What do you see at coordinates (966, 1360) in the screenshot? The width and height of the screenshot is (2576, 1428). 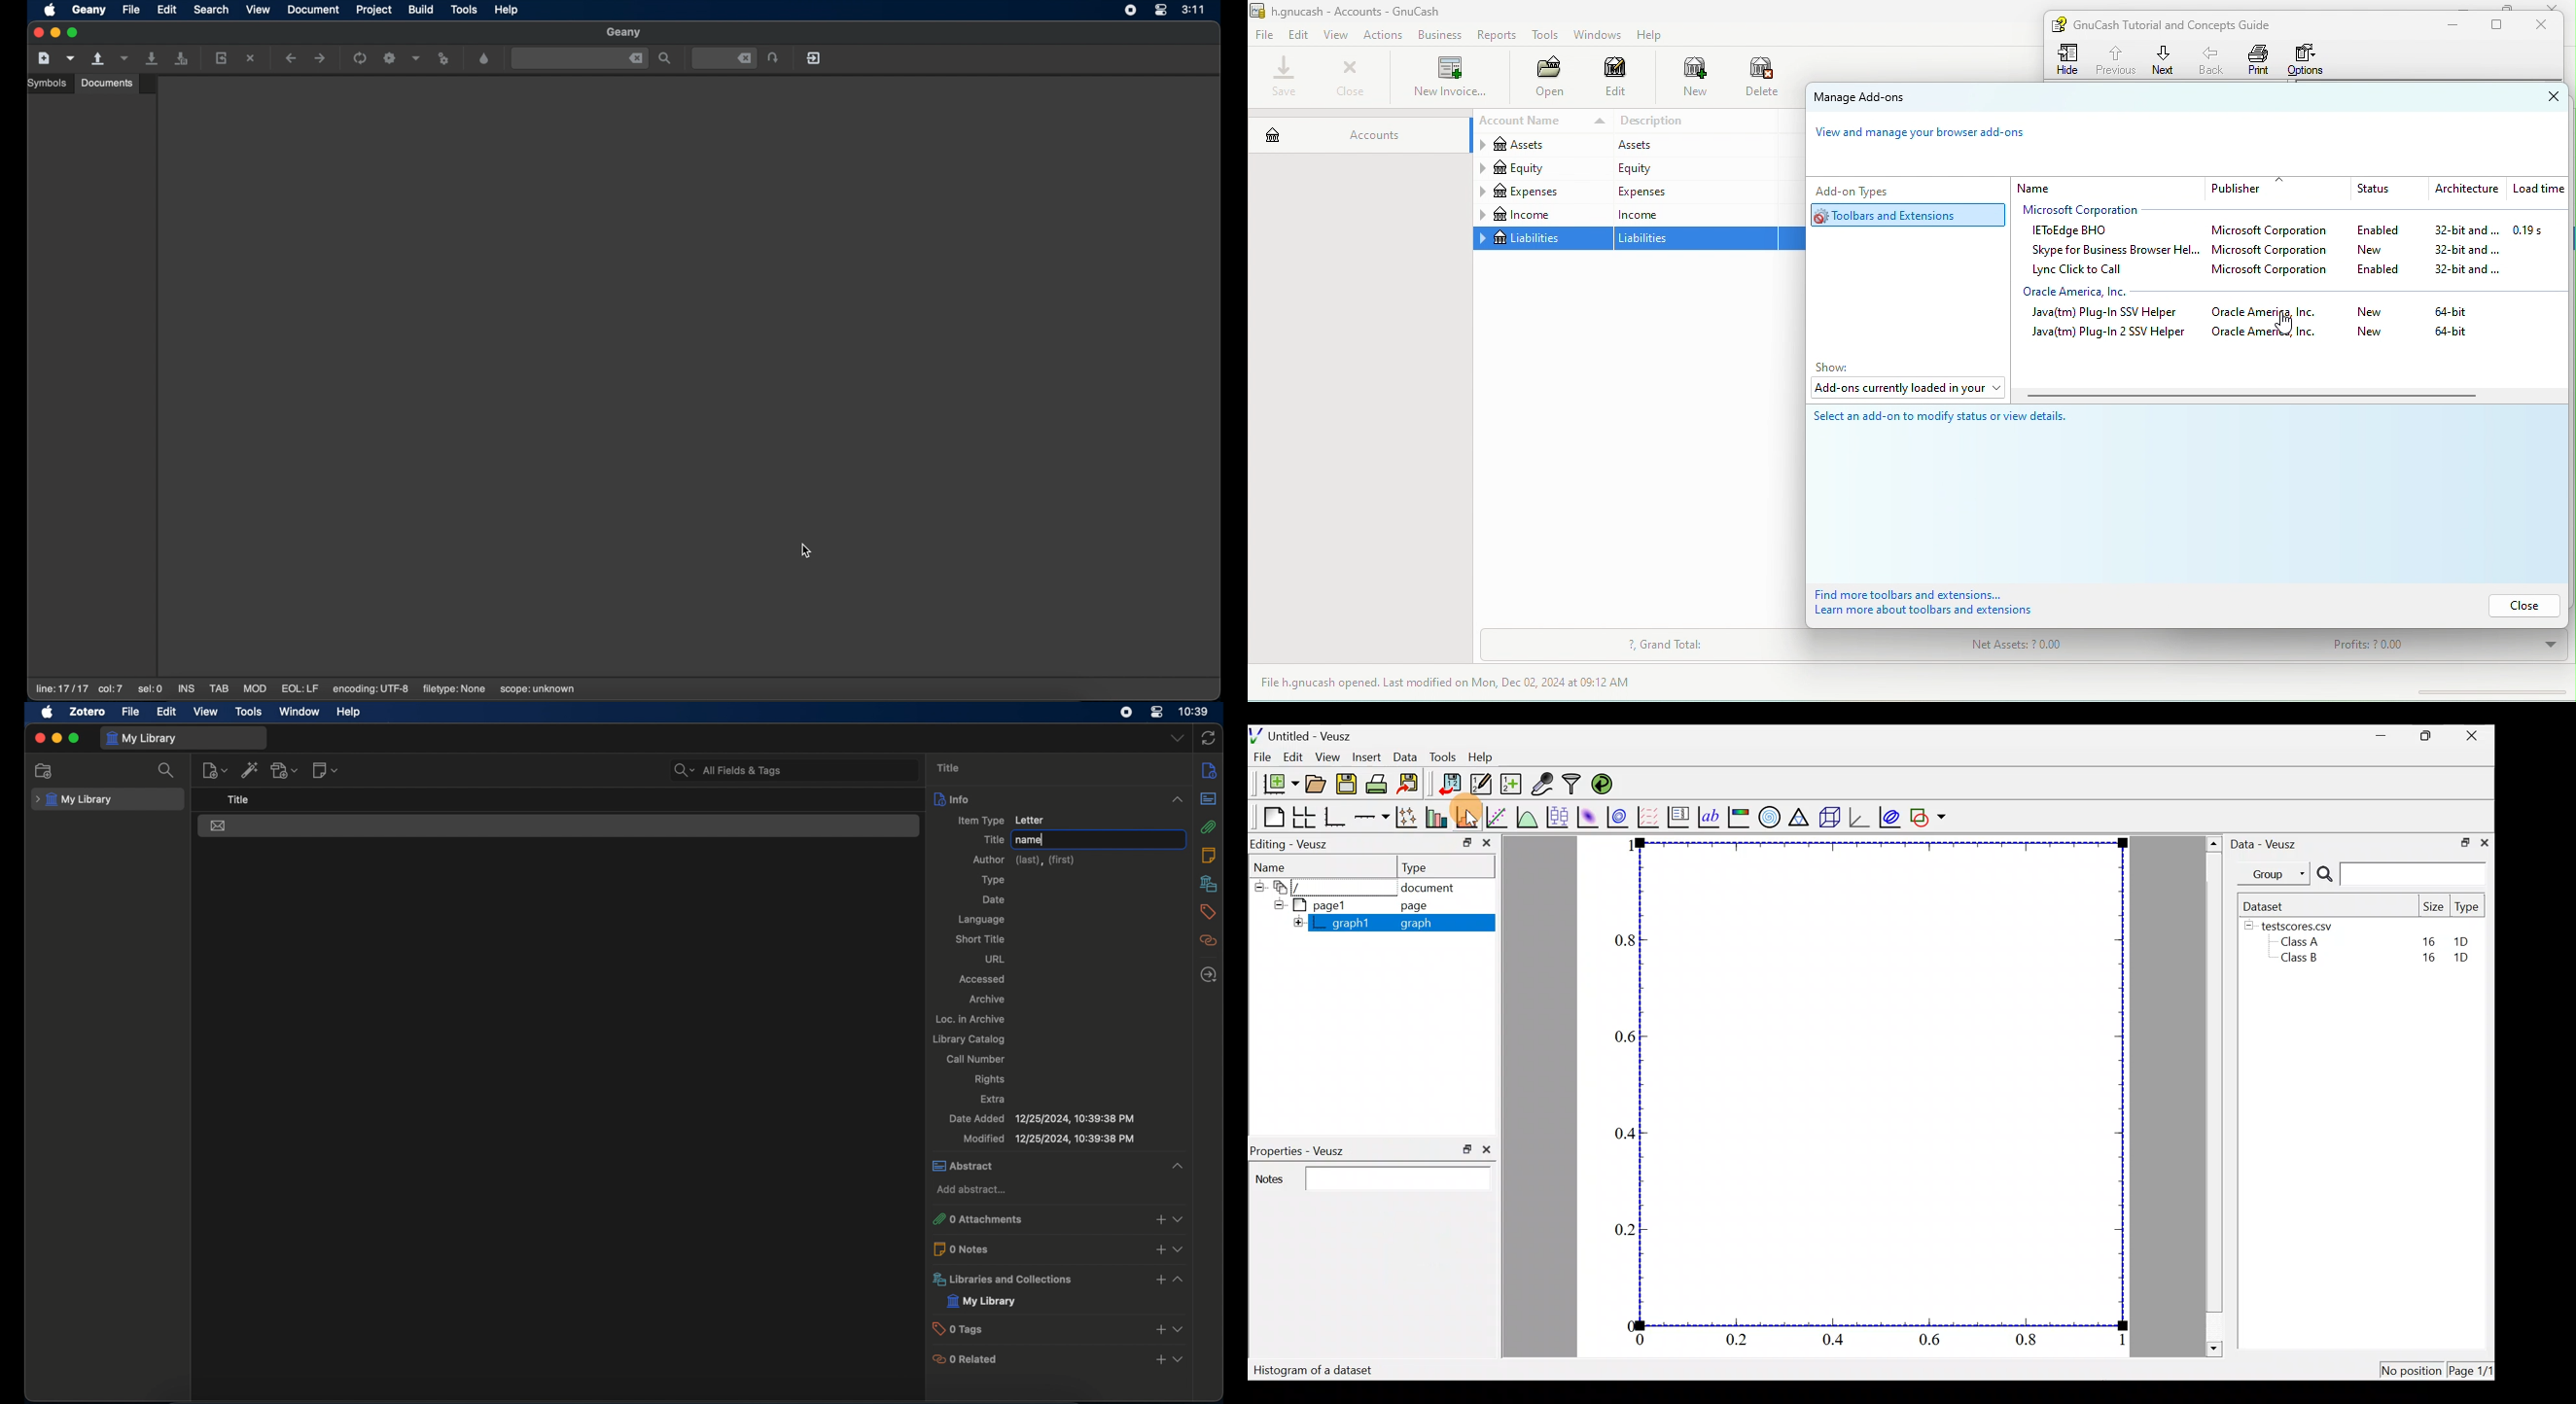 I see `0 related` at bounding box center [966, 1360].